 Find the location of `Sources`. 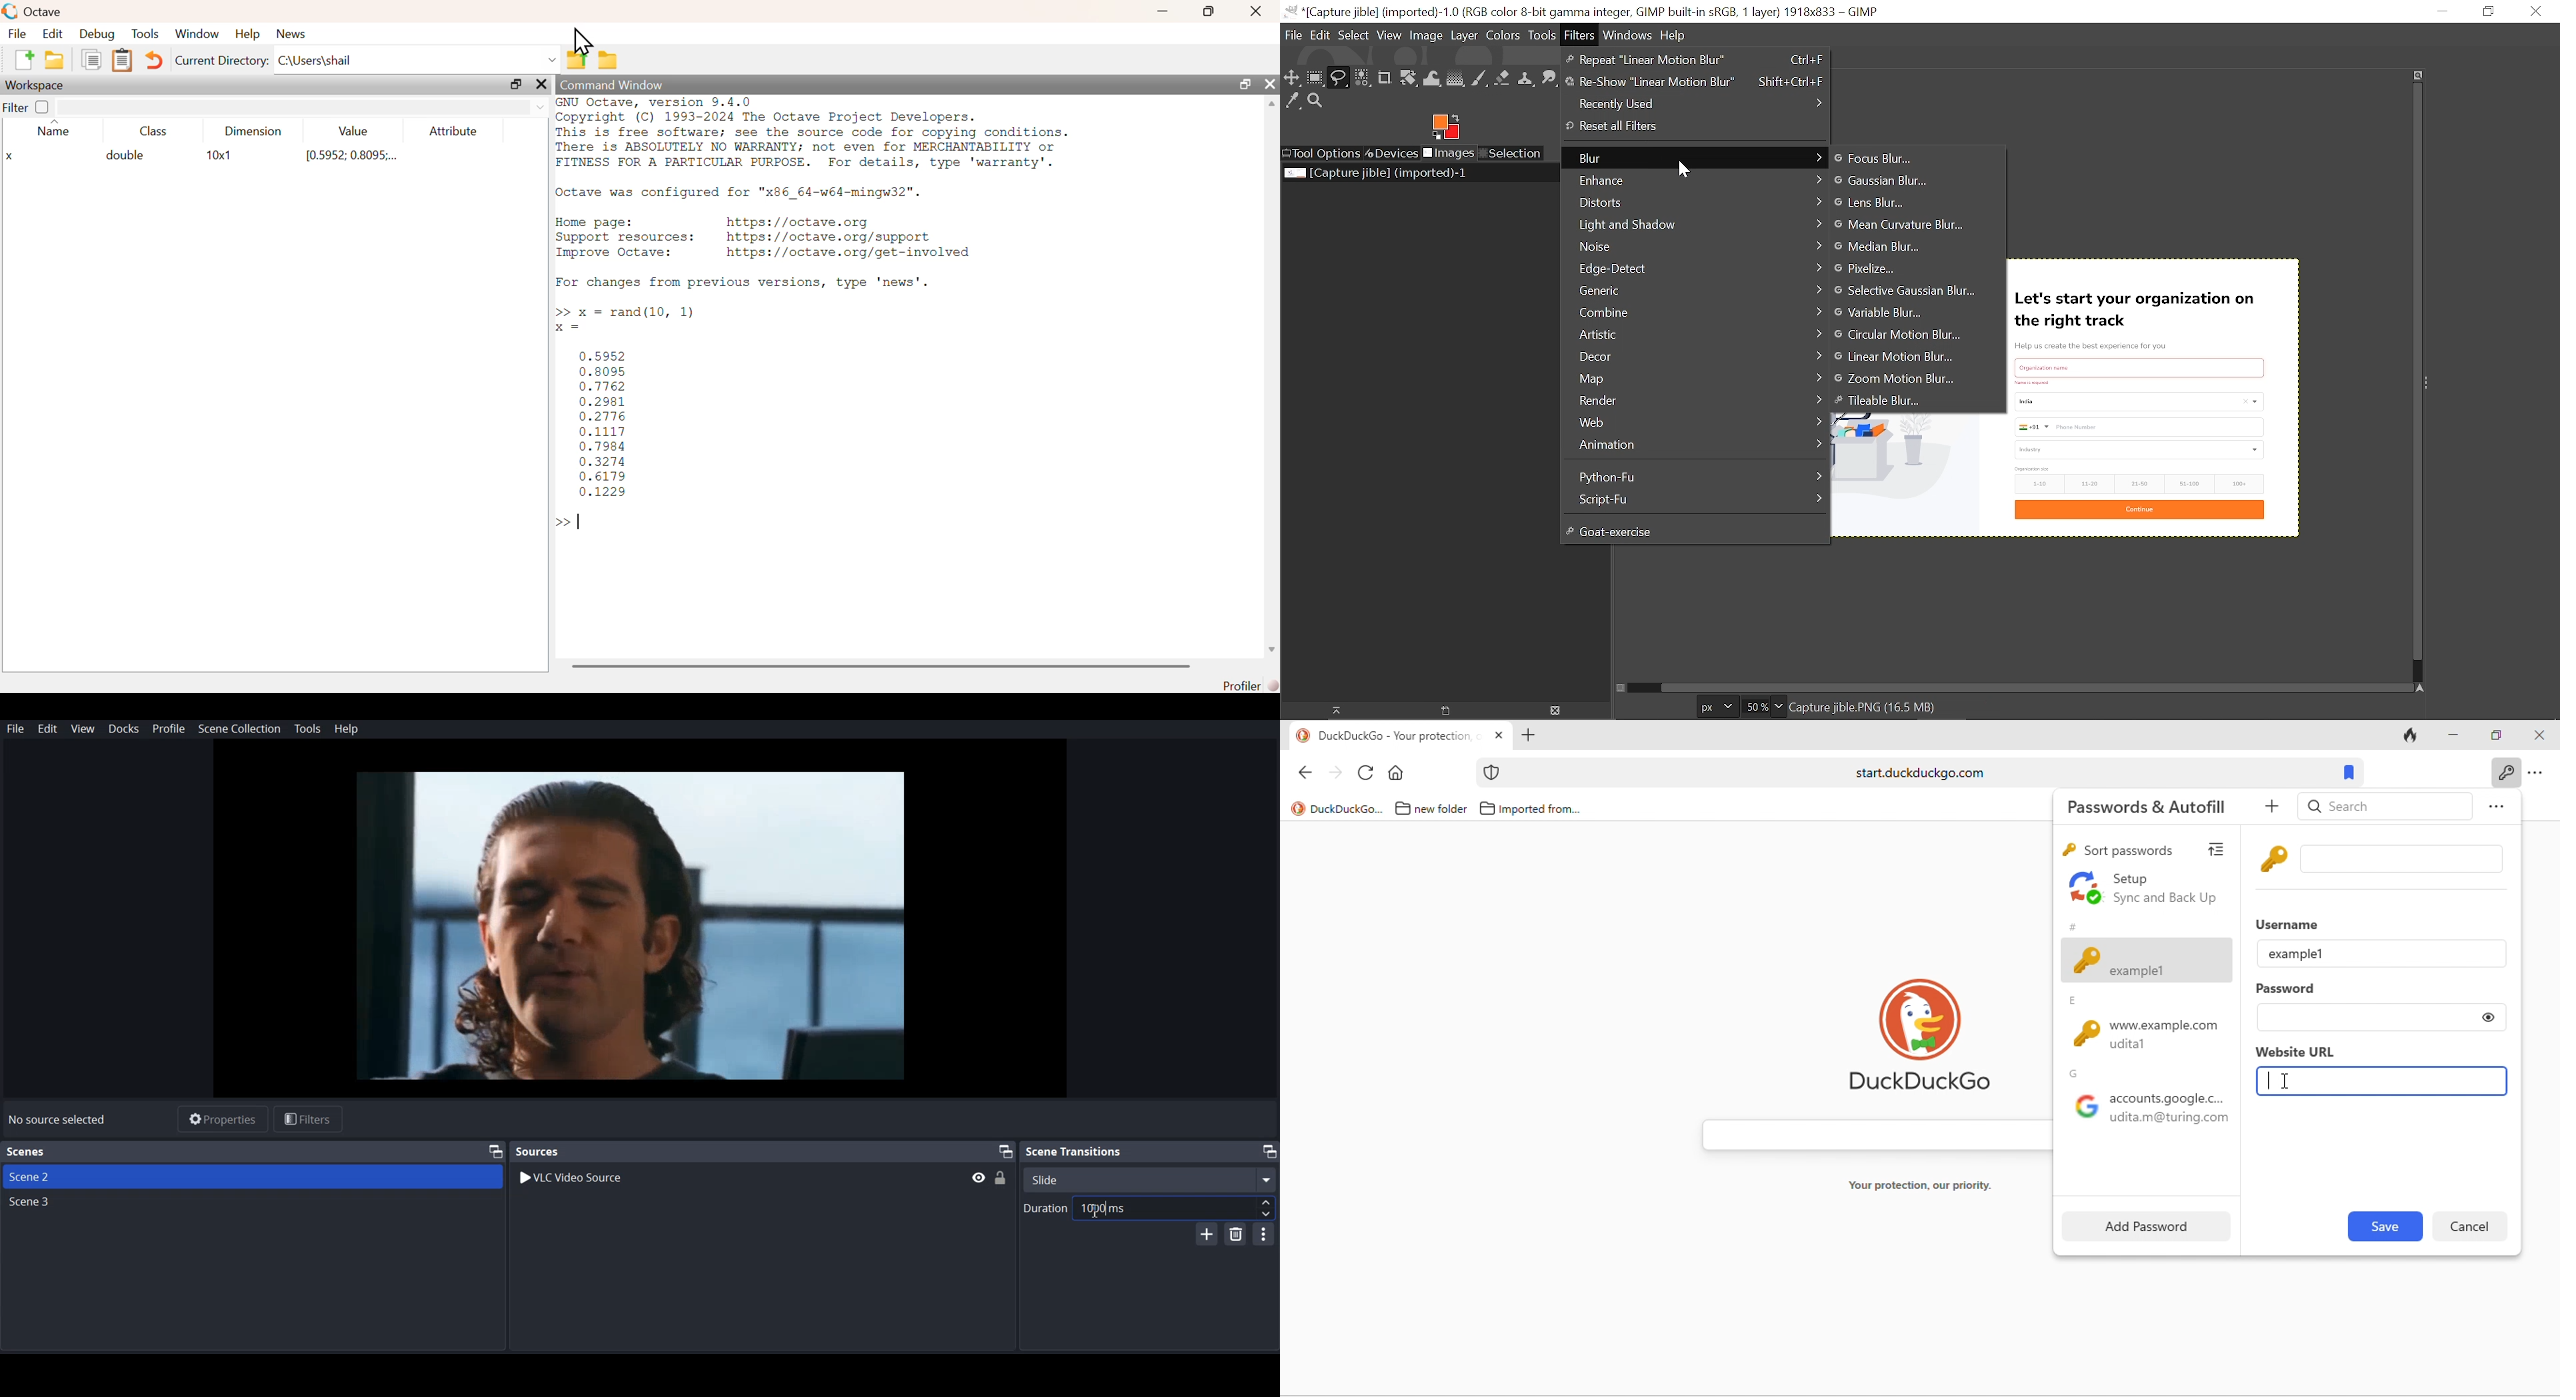

Sources is located at coordinates (762, 1151).